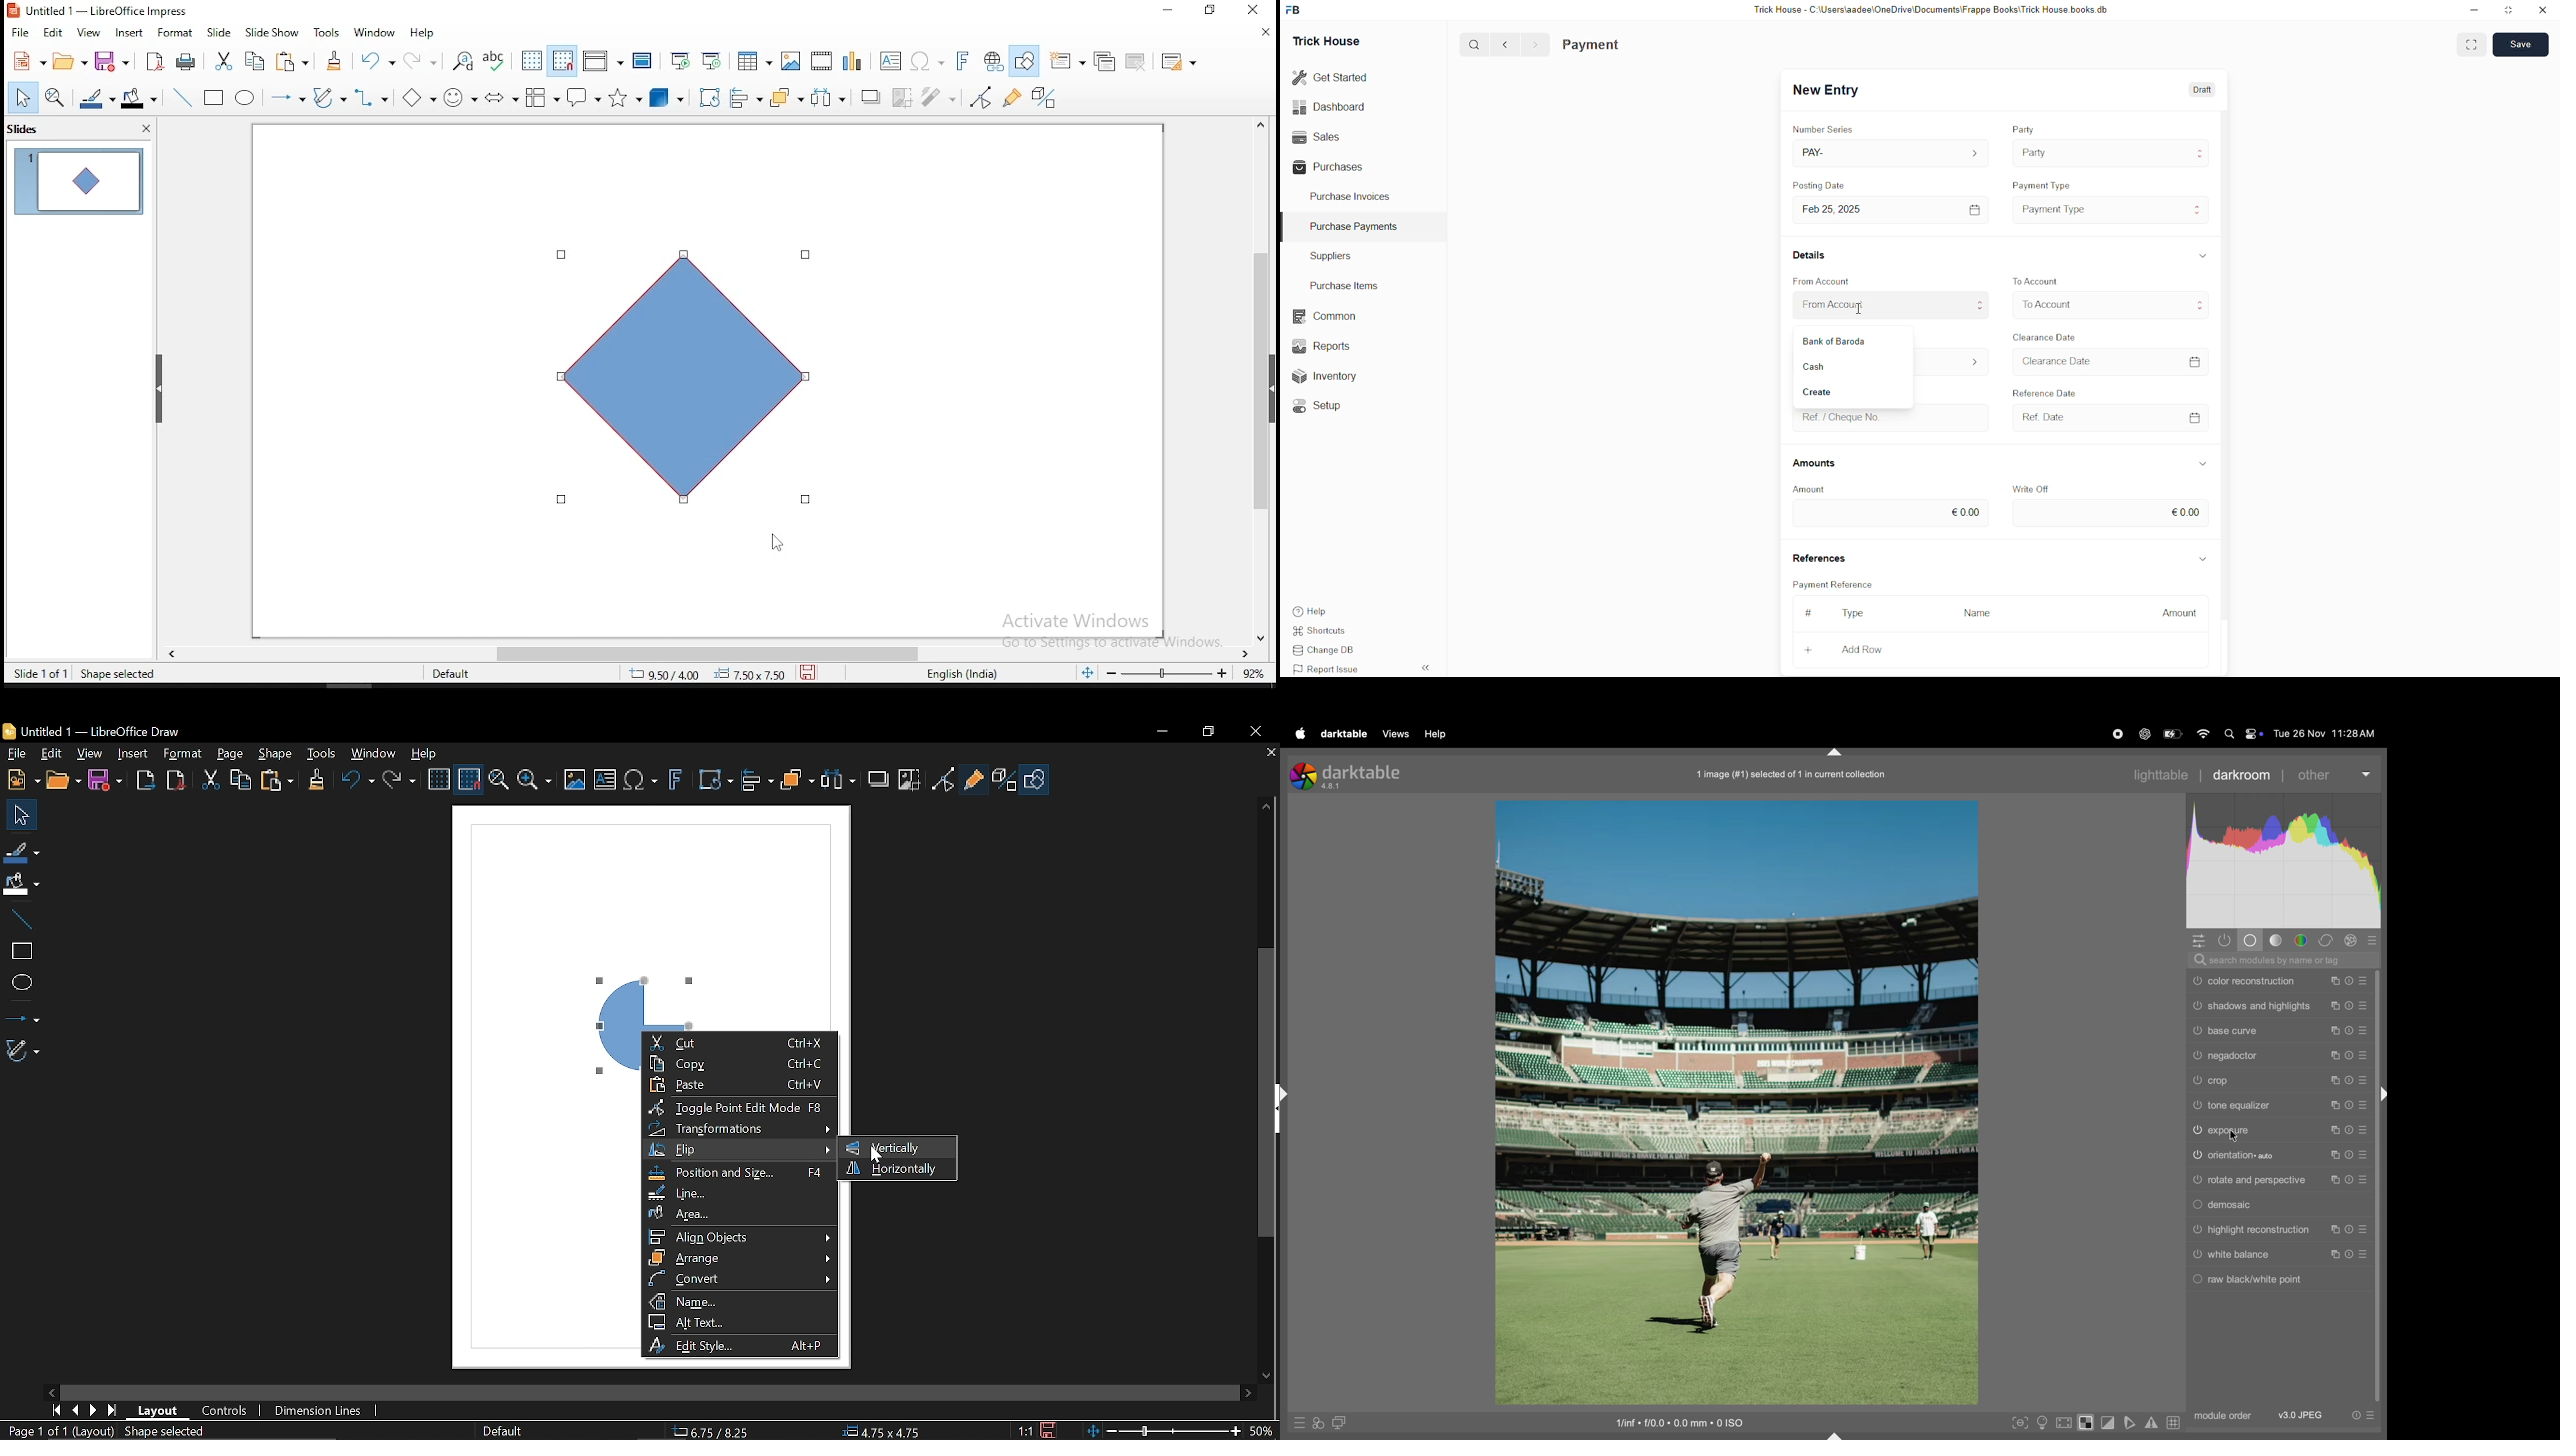  Describe the element at coordinates (2252, 940) in the screenshot. I see `base` at that location.